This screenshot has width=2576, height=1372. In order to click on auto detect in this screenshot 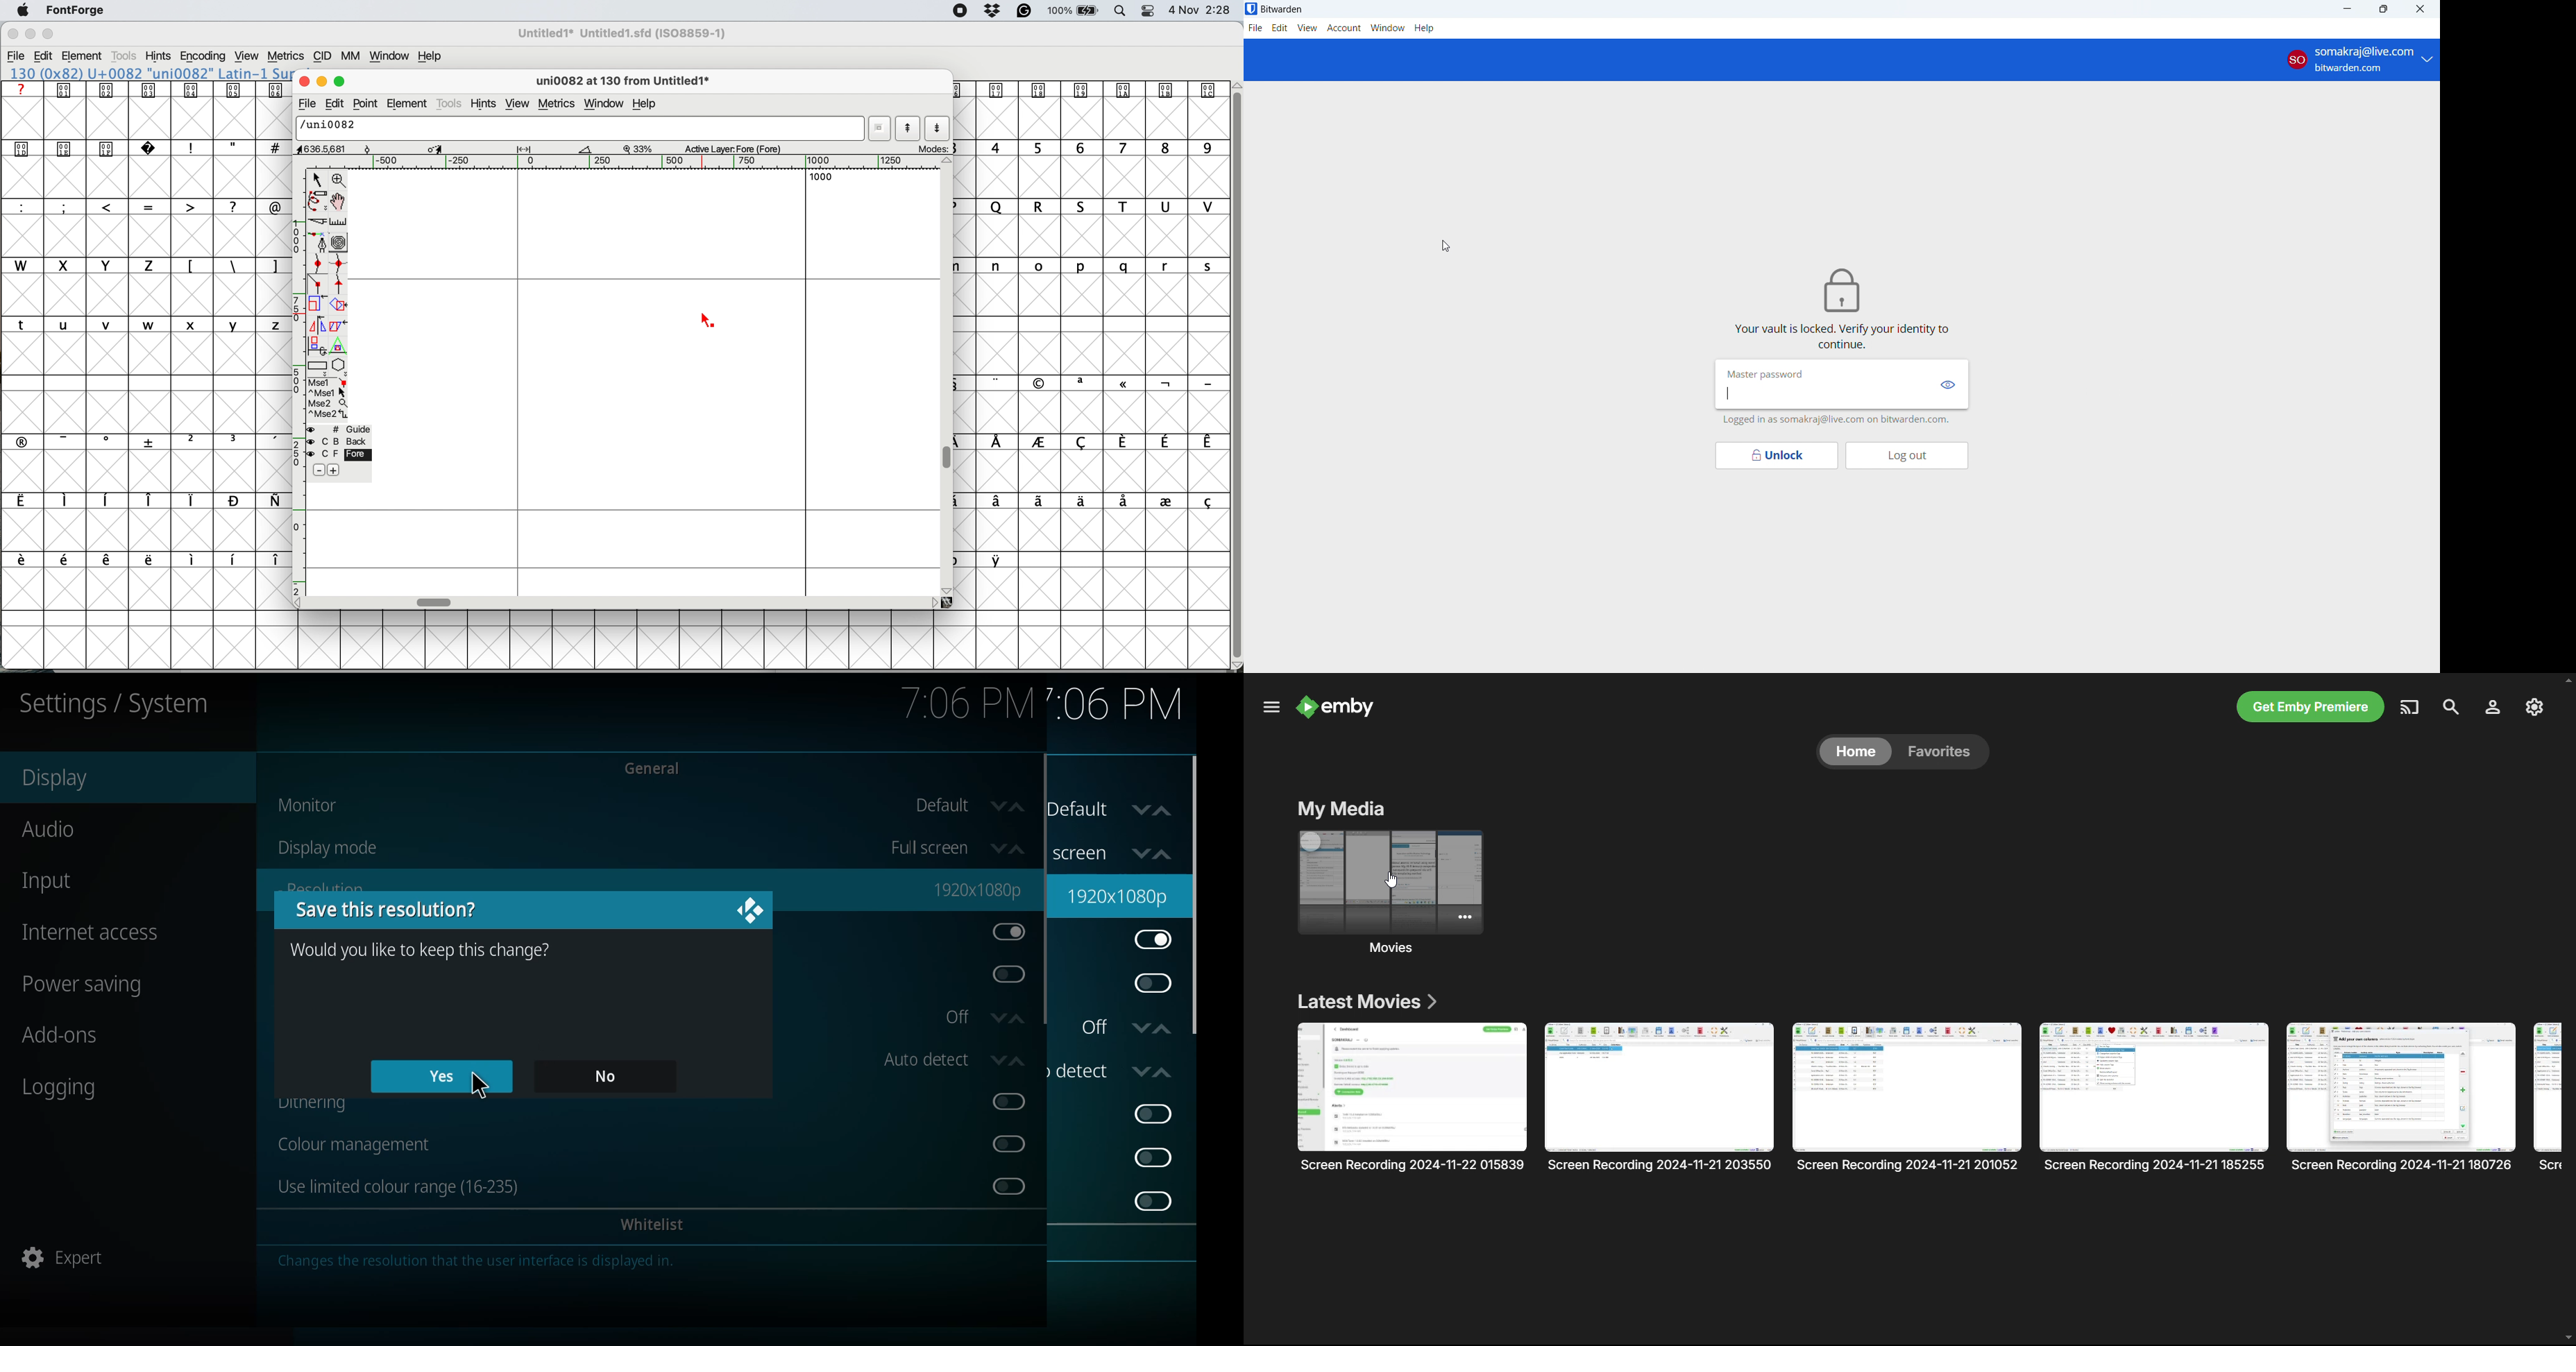, I will do `click(1116, 1069)`.